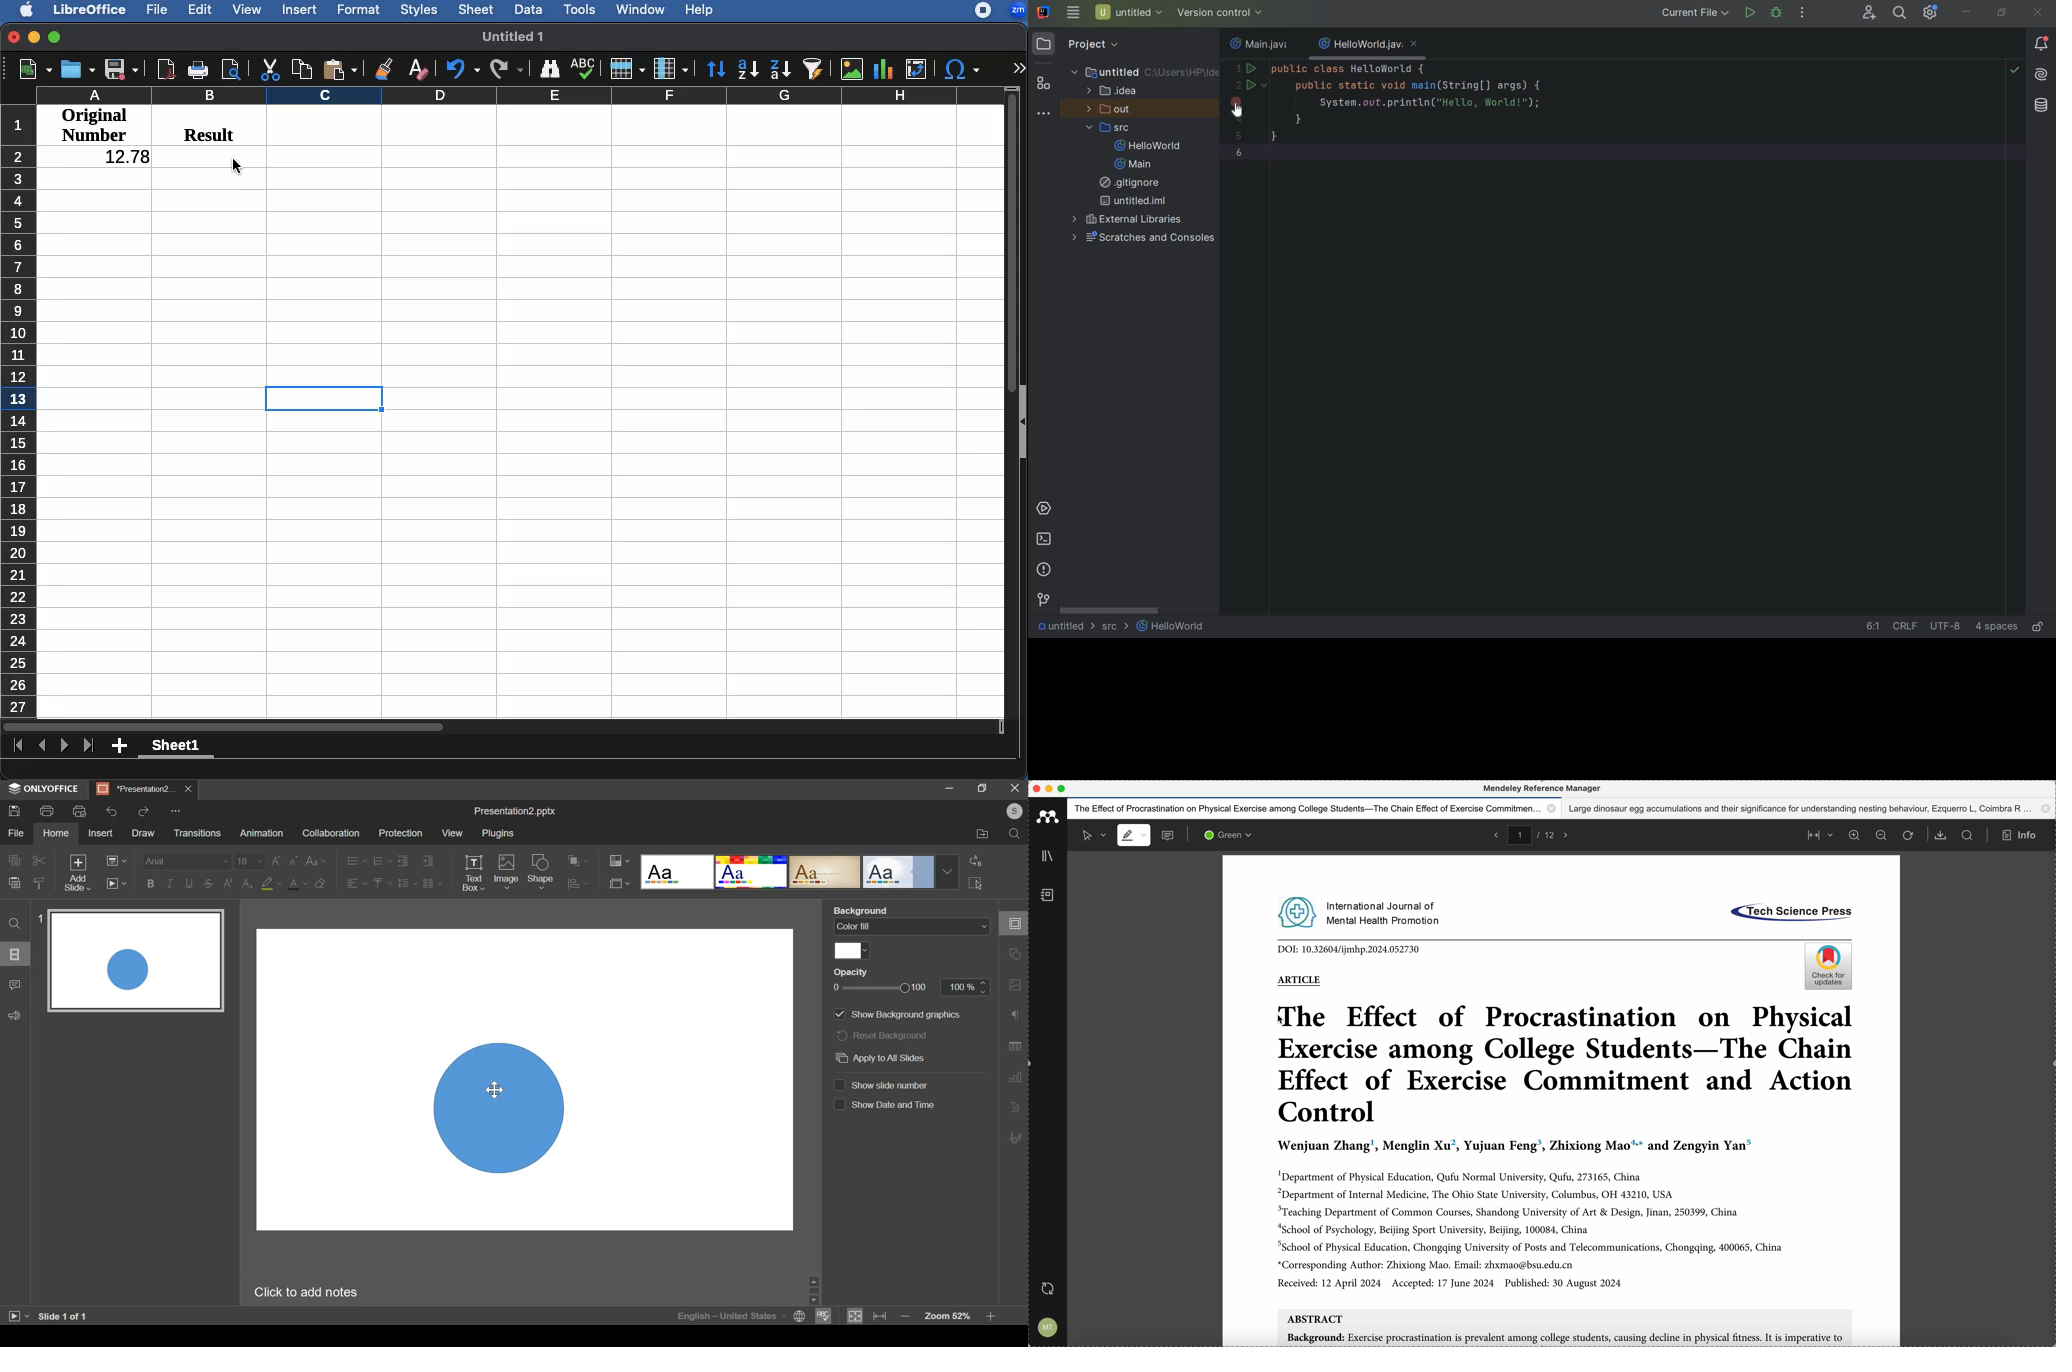 This screenshot has width=2072, height=1372. I want to click on AI assistant, so click(2041, 76).